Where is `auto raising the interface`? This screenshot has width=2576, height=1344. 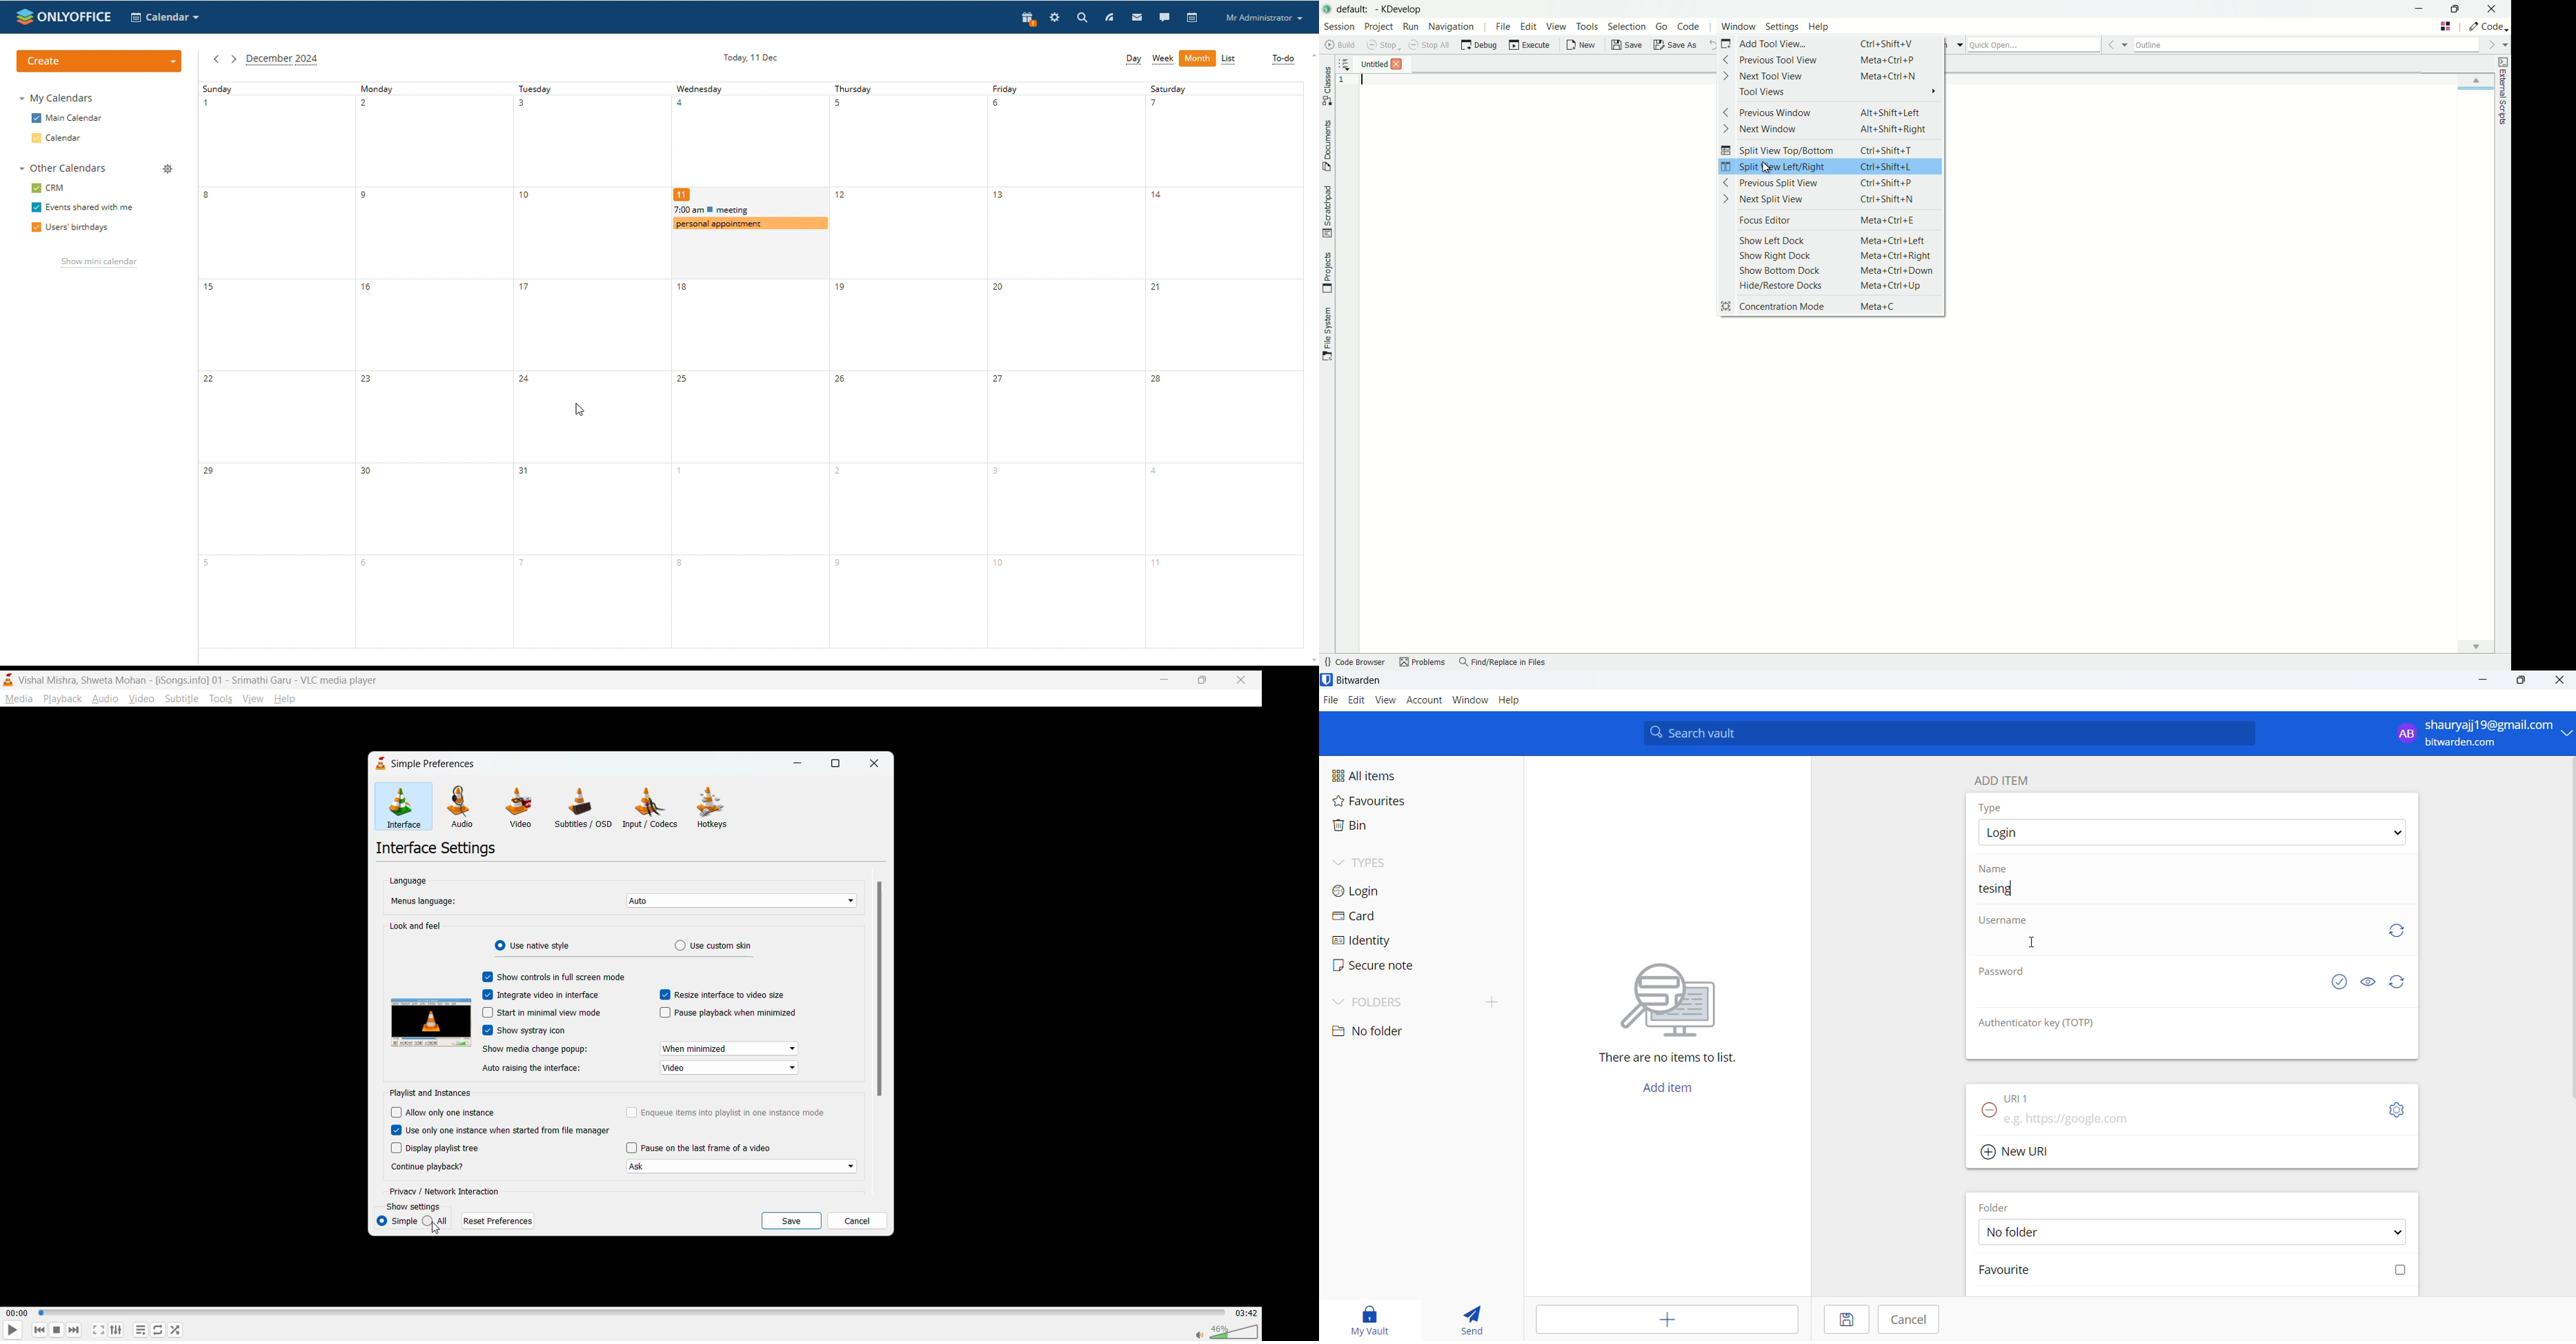
auto raising the interface is located at coordinates (530, 1070).